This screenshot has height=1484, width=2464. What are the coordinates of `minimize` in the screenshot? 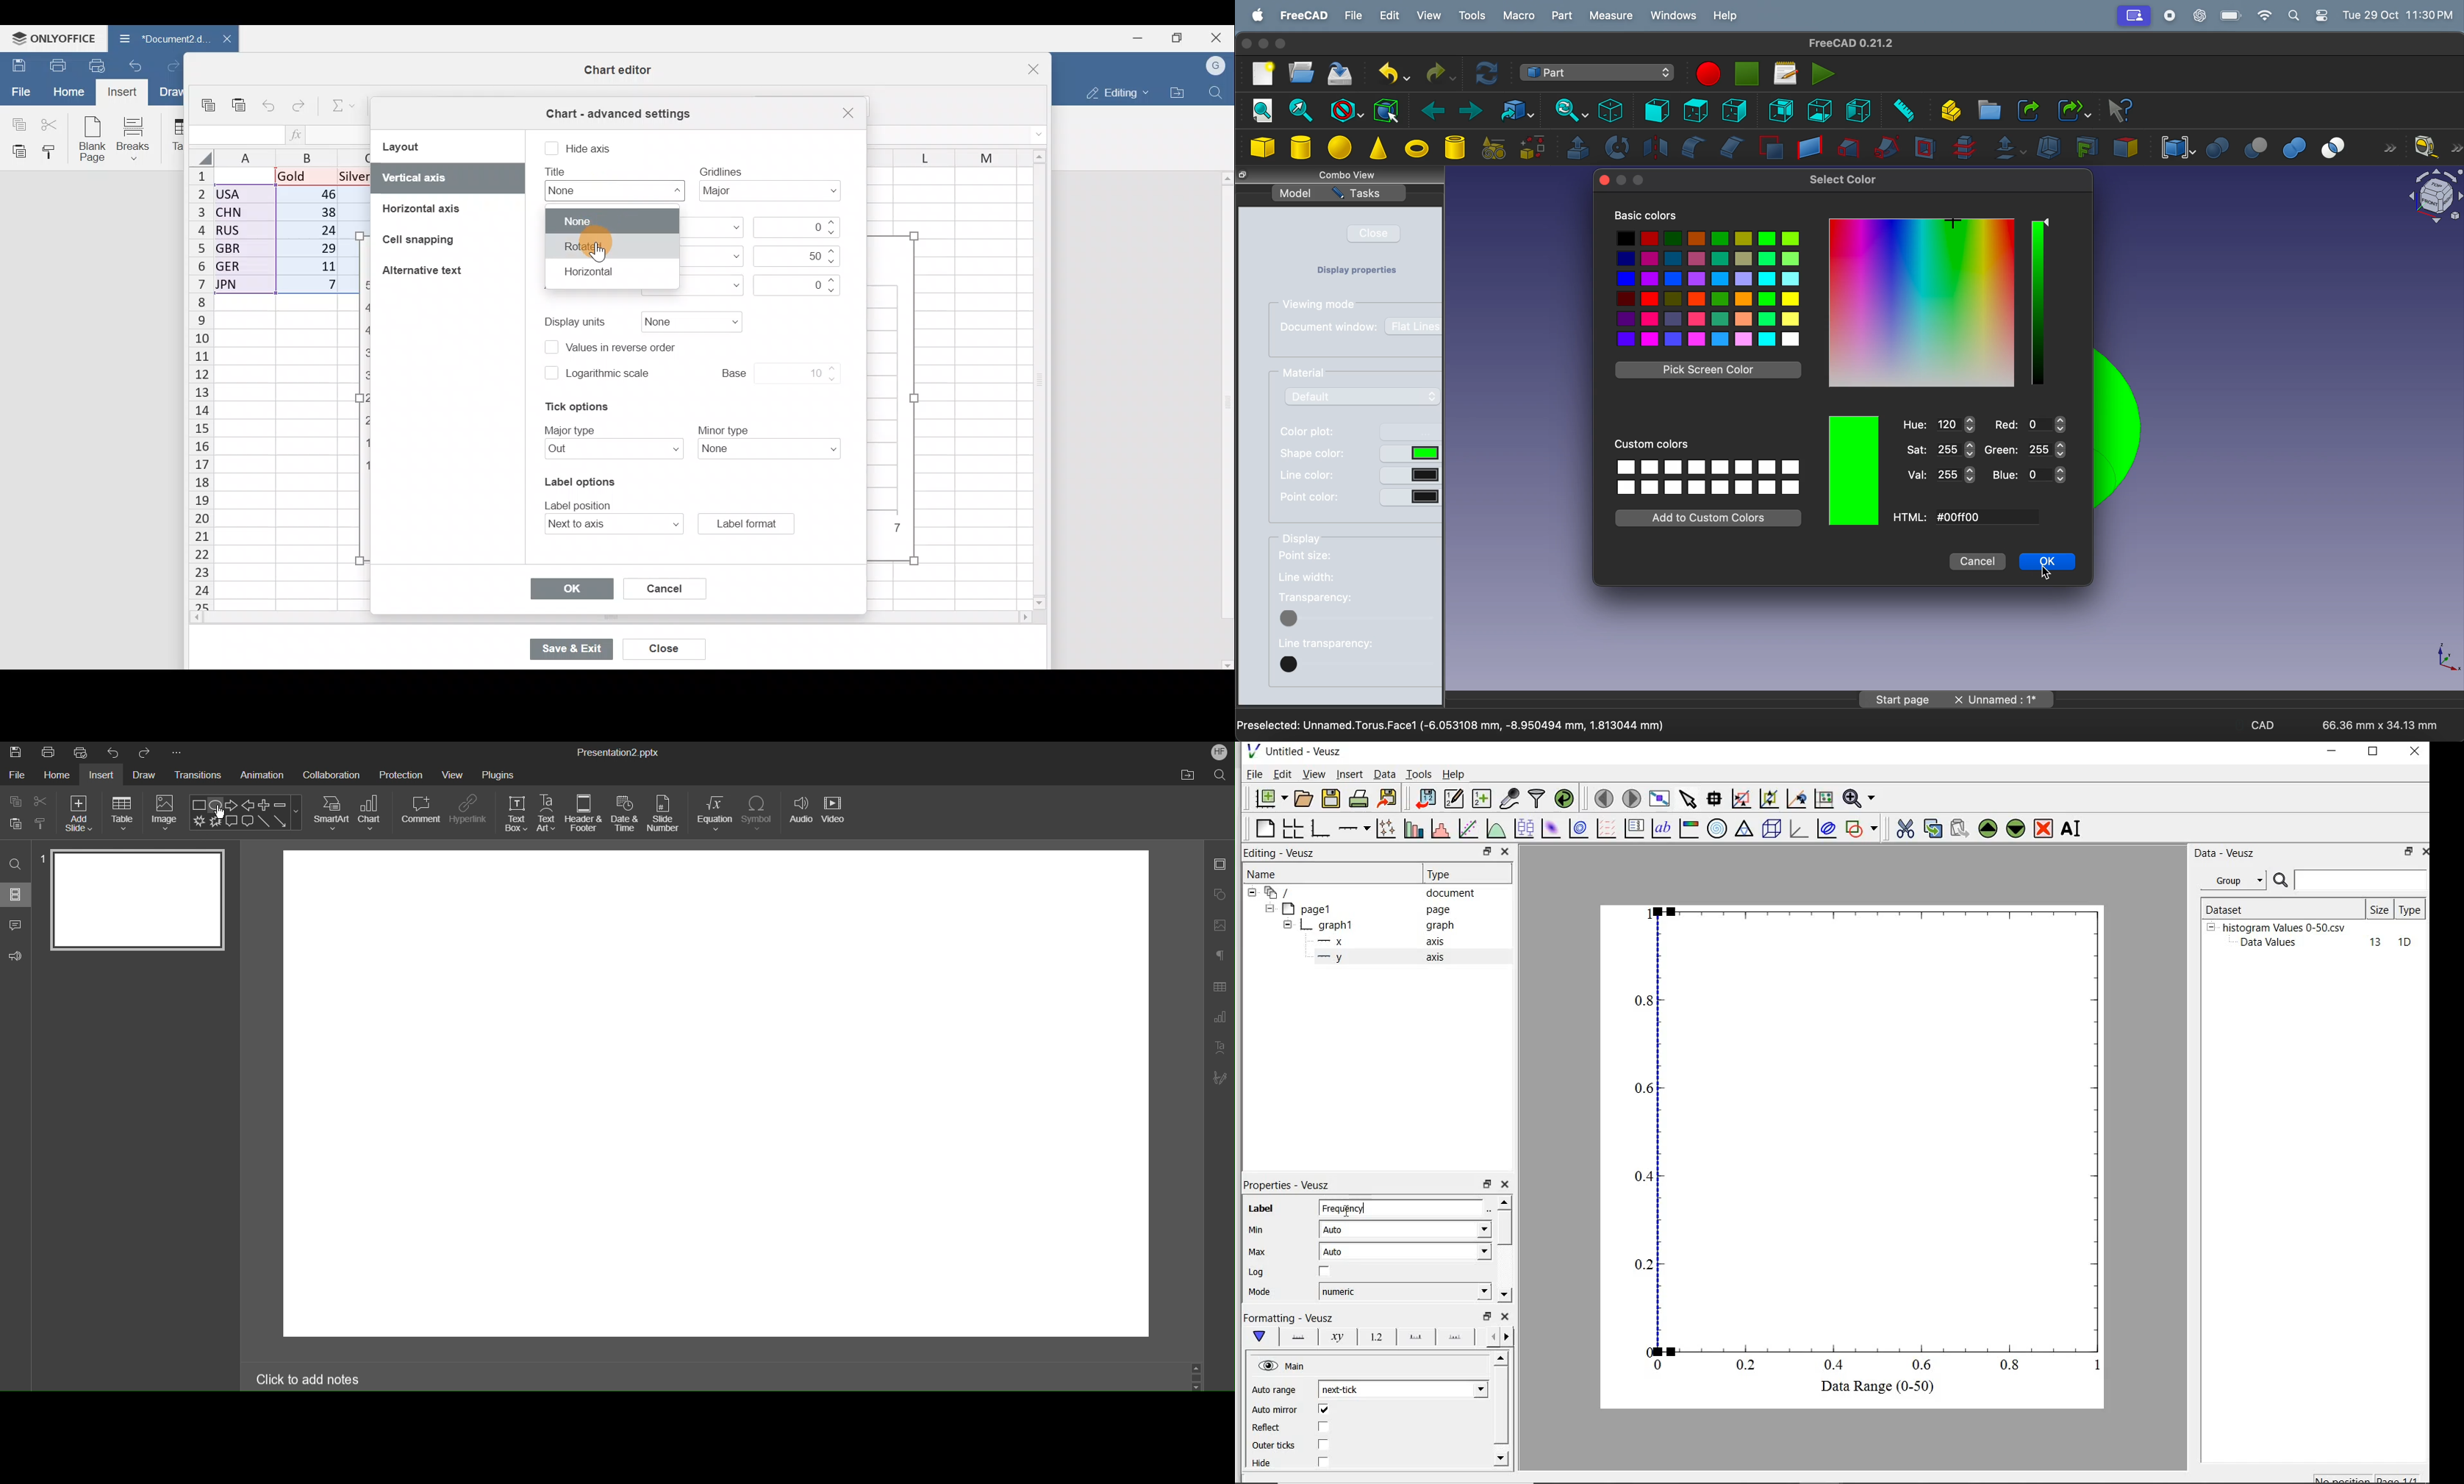 It's located at (1263, 44).